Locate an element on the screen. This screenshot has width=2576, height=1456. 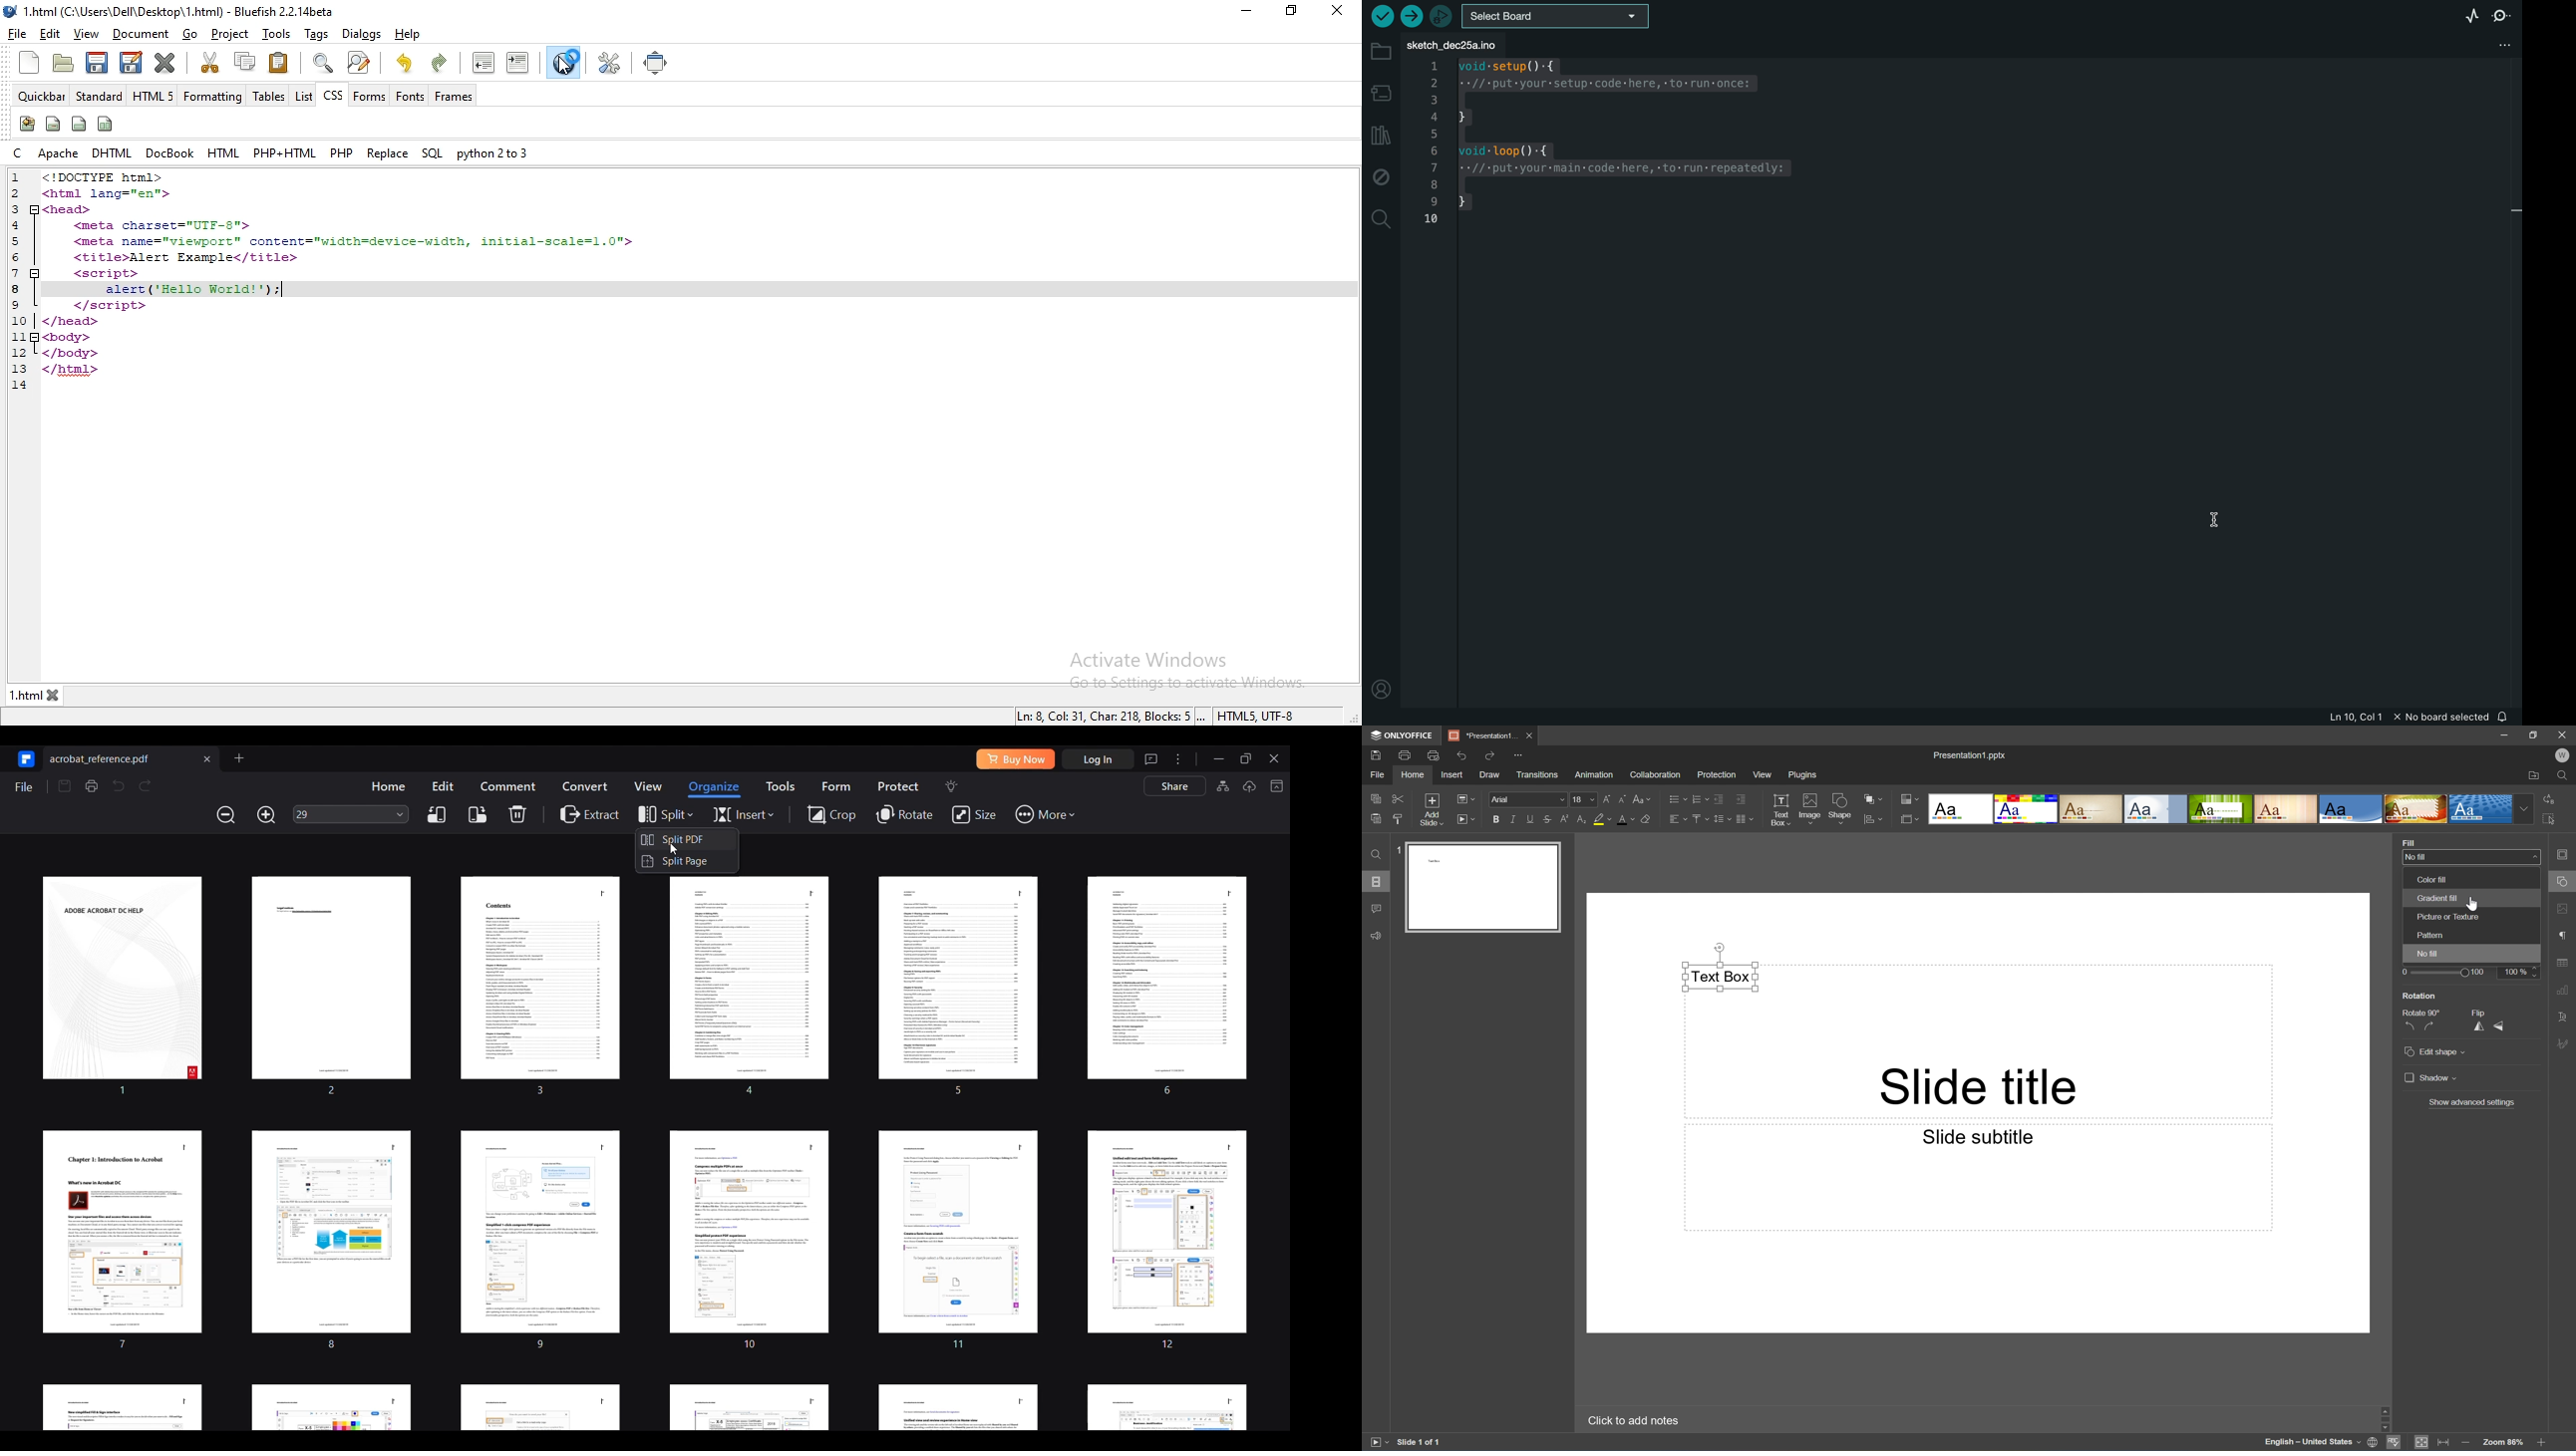
Subscript is located at coordinates (1581, 818).